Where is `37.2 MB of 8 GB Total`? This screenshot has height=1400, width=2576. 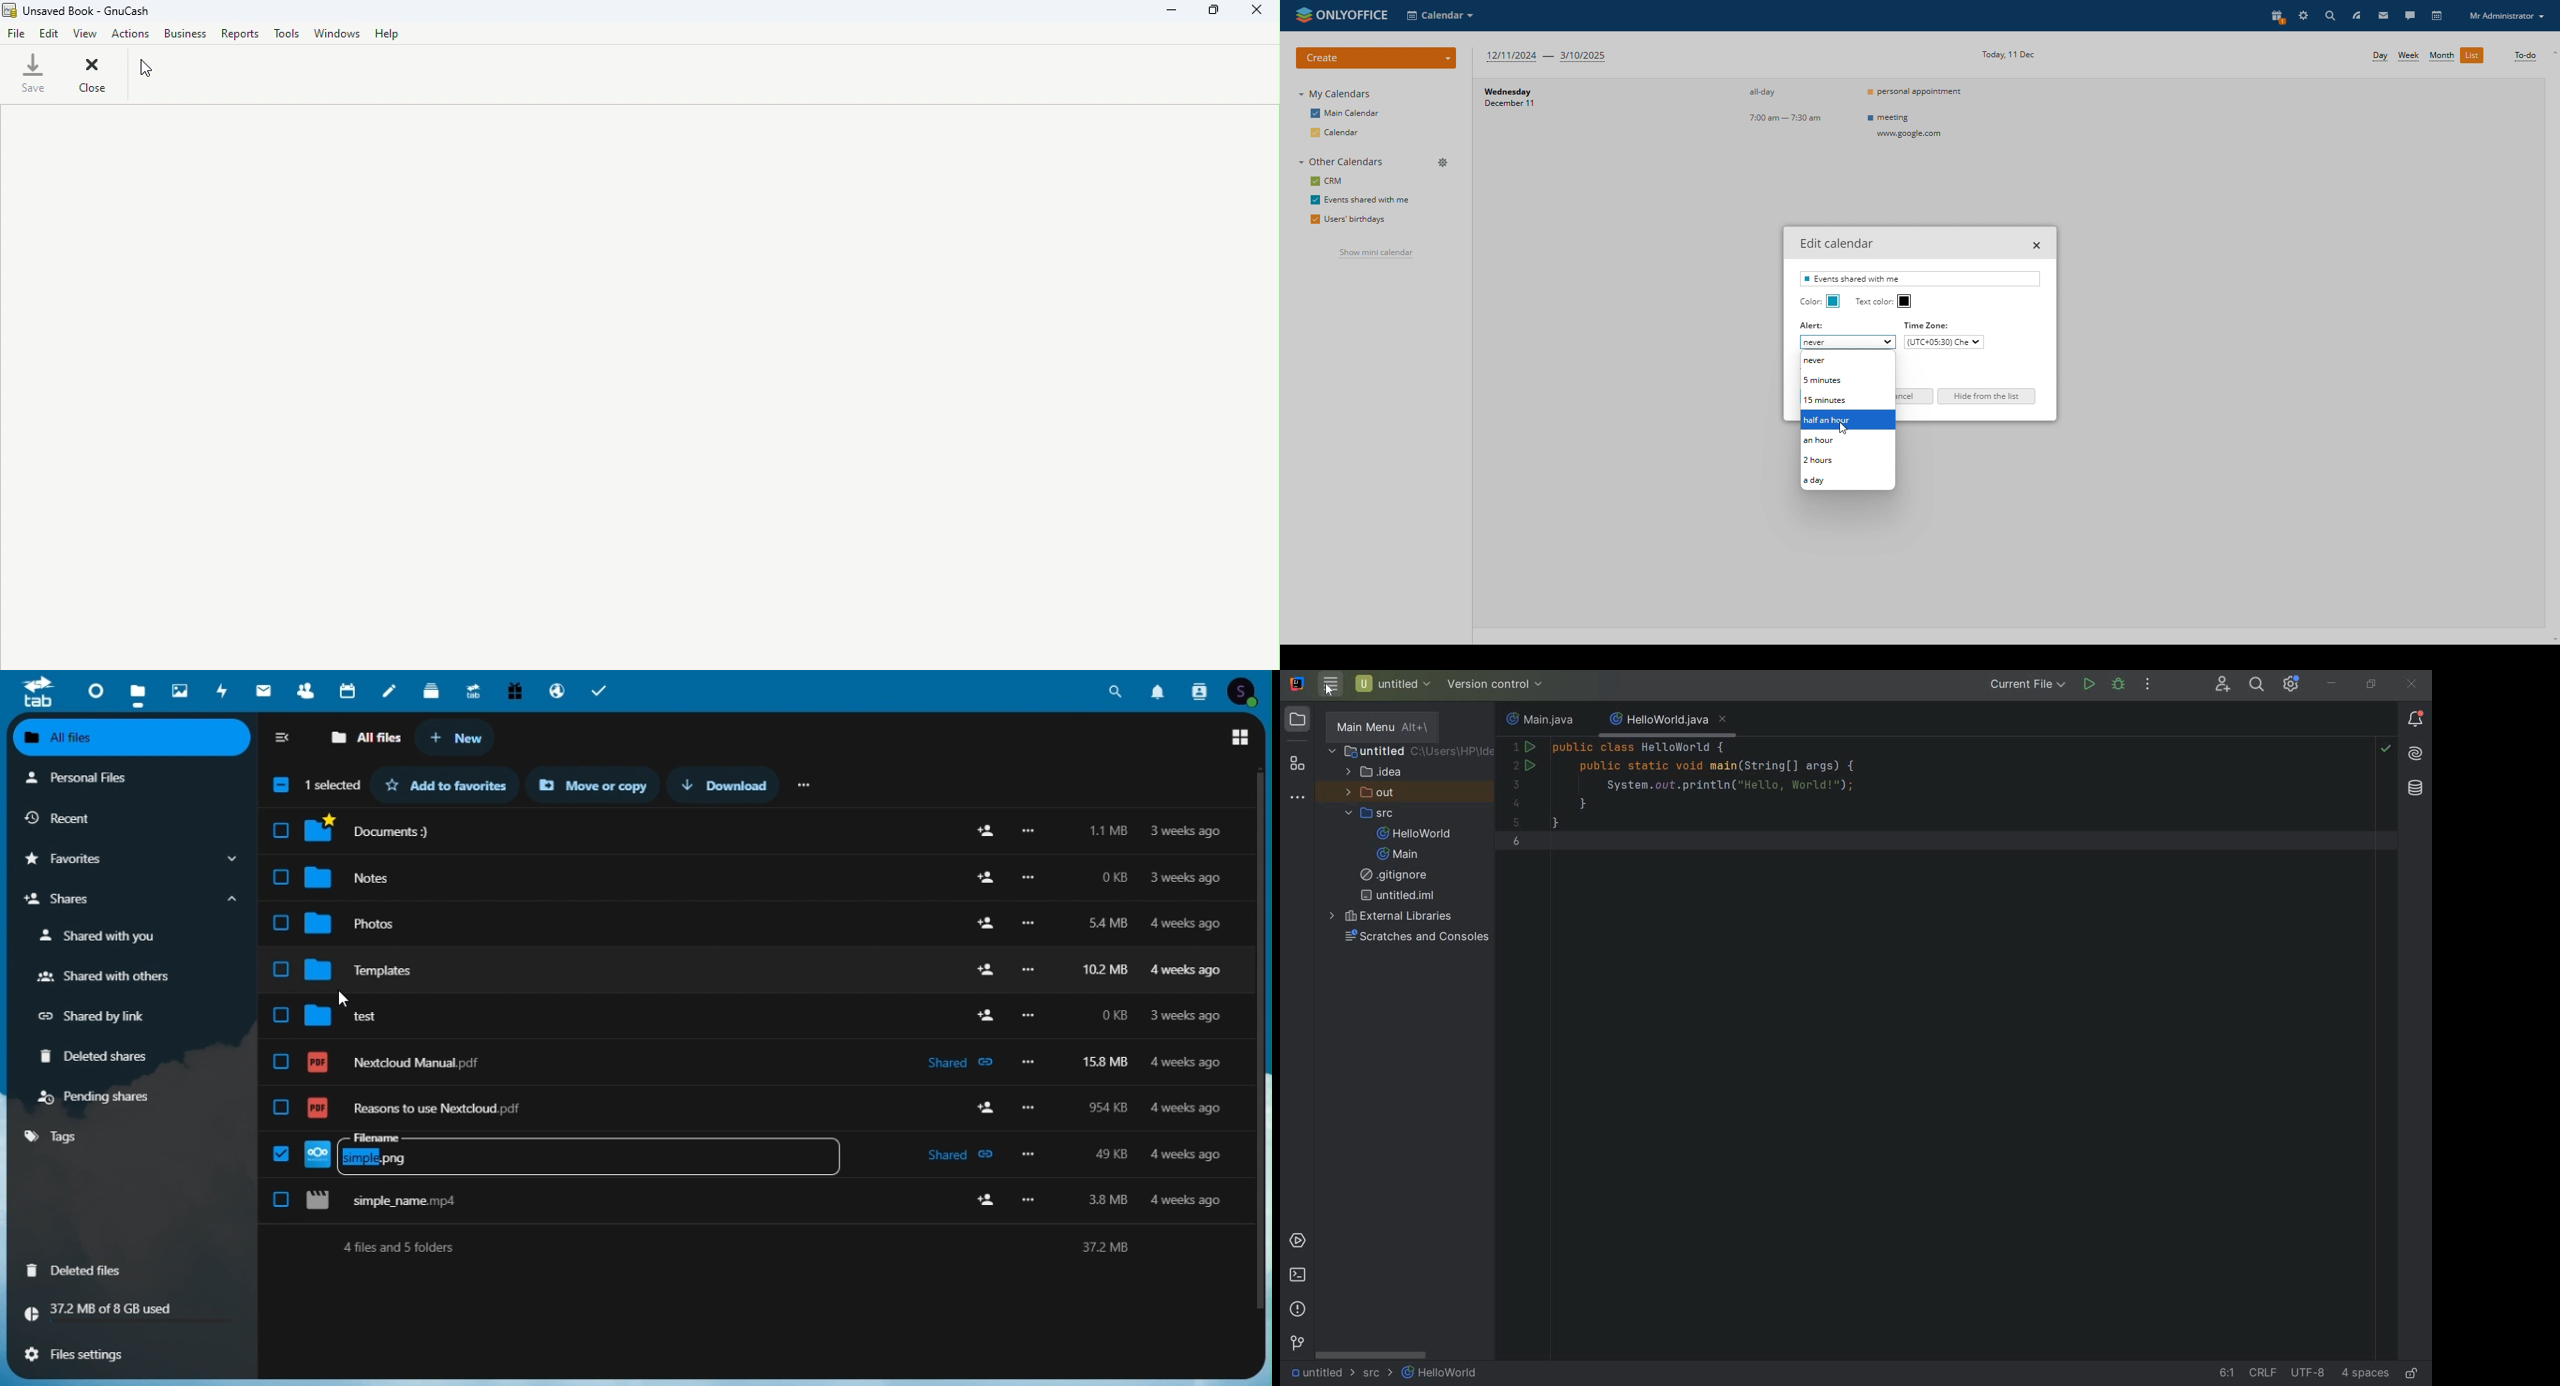
37.2 MB of 8 GB Total is located at coordinates (130, 1310).